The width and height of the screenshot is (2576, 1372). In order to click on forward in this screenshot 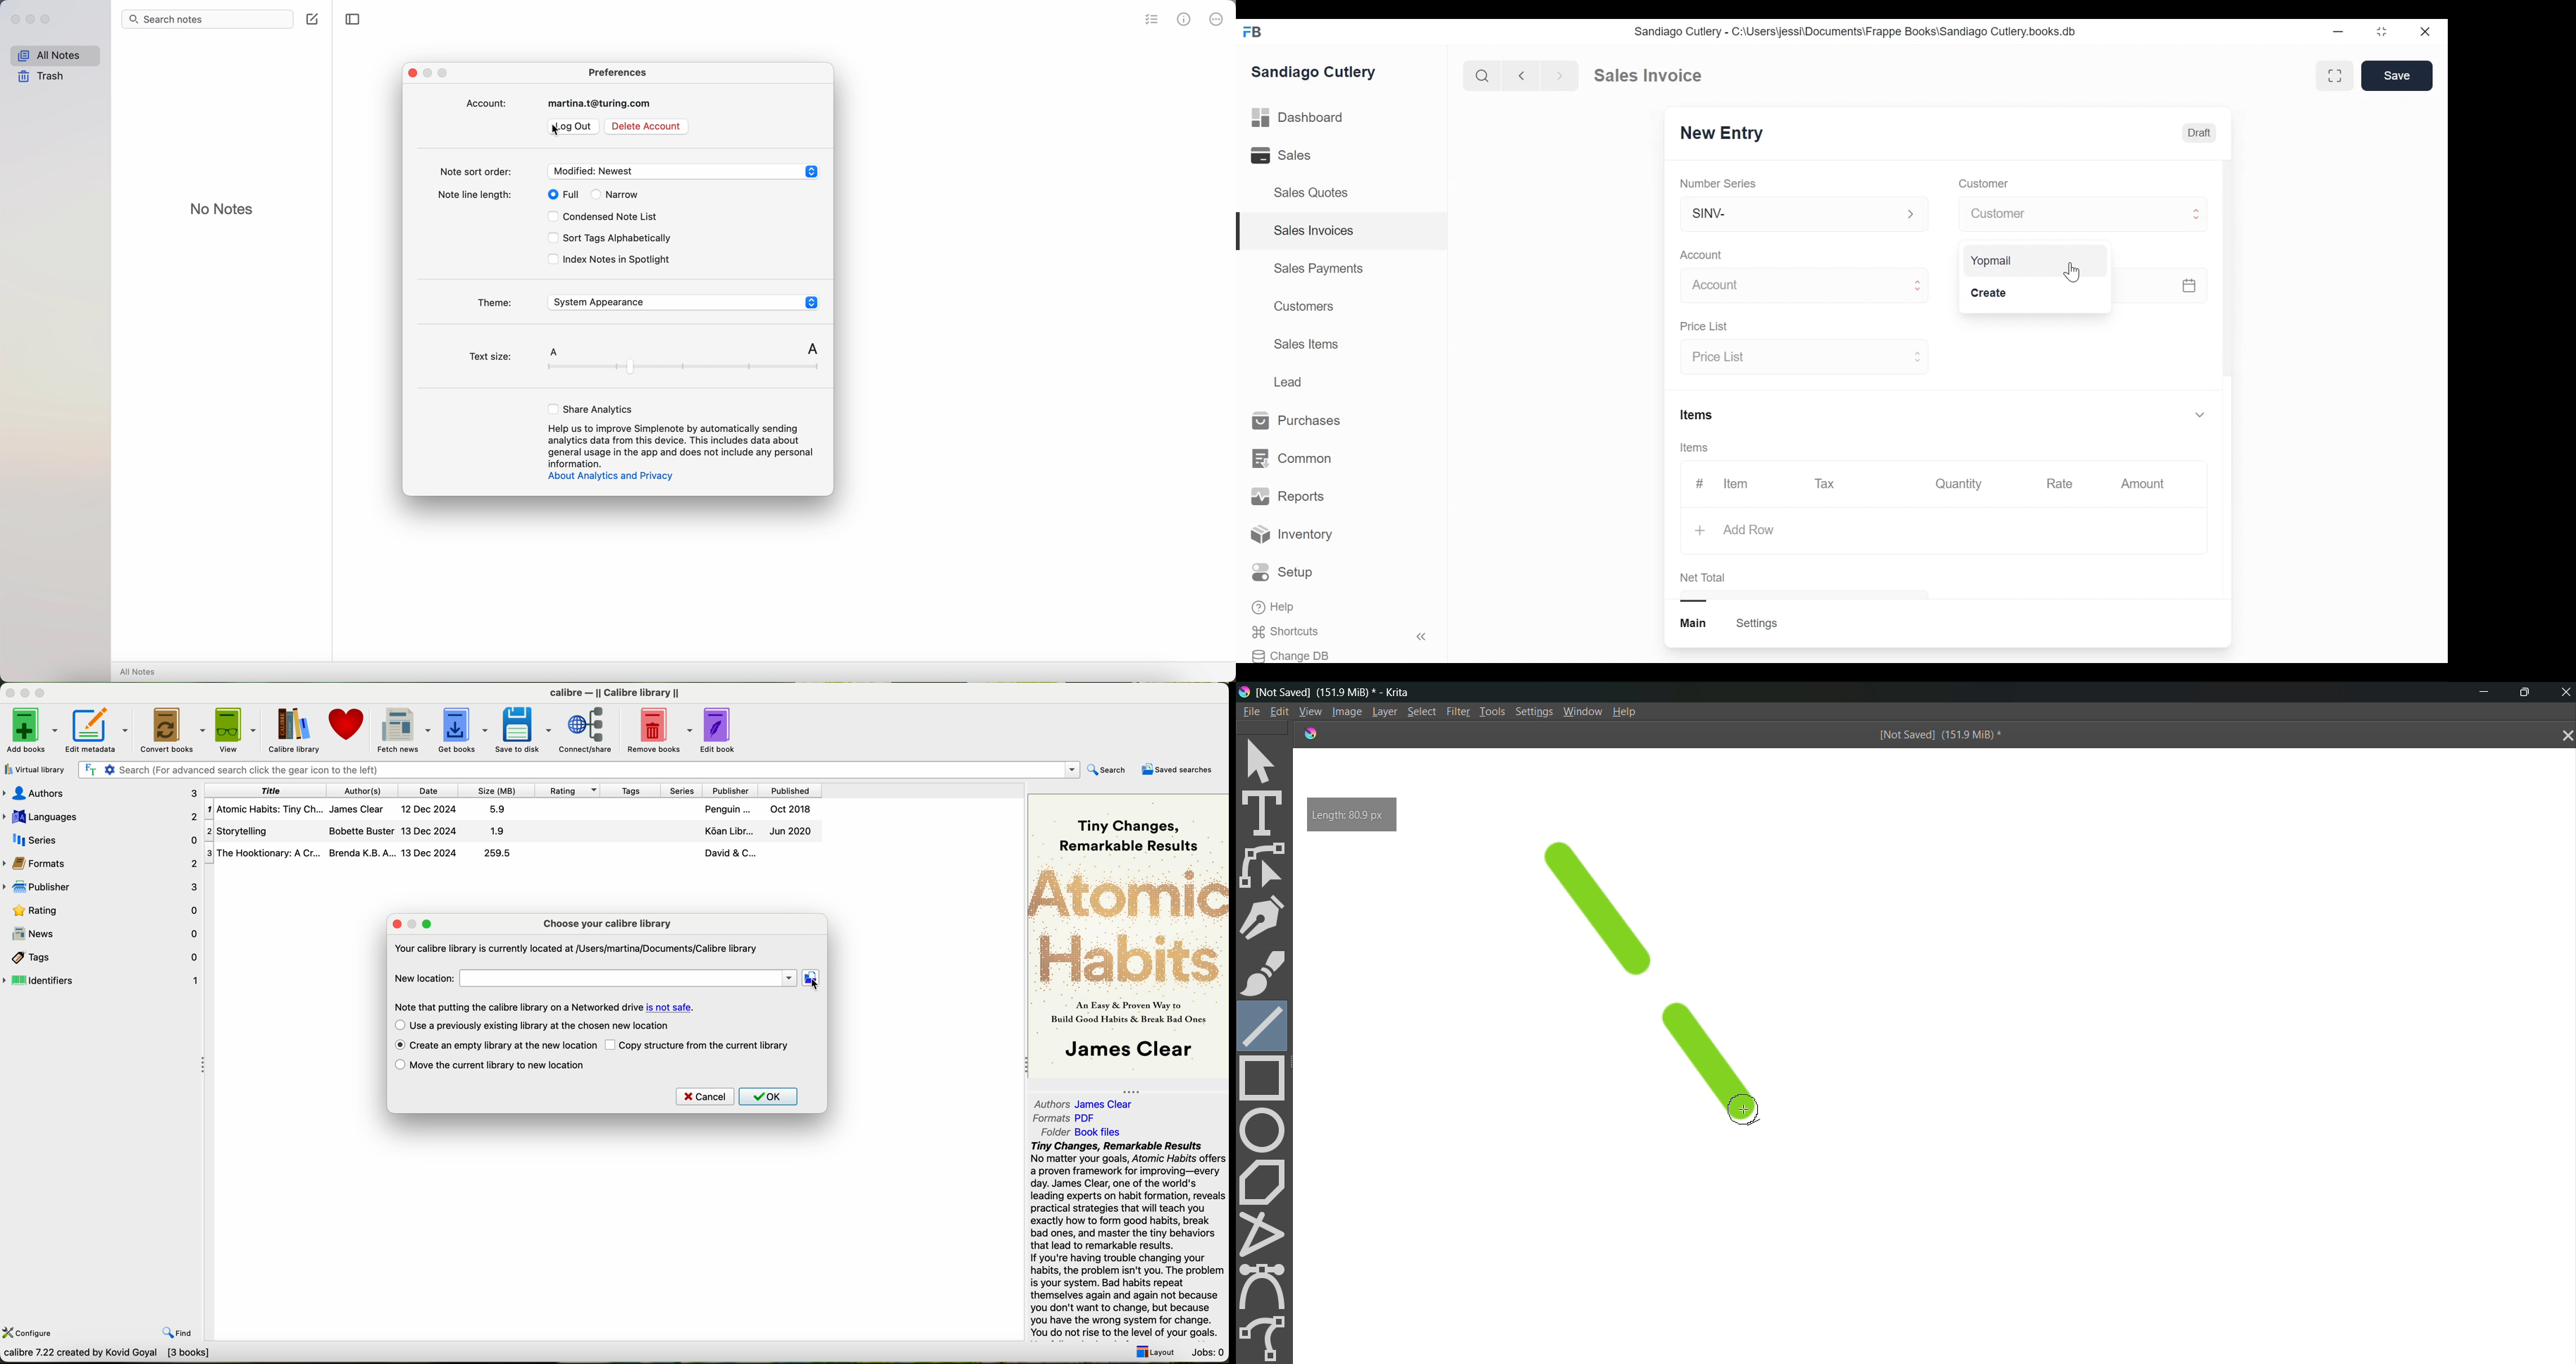, I will do `click(1560, 75)`.